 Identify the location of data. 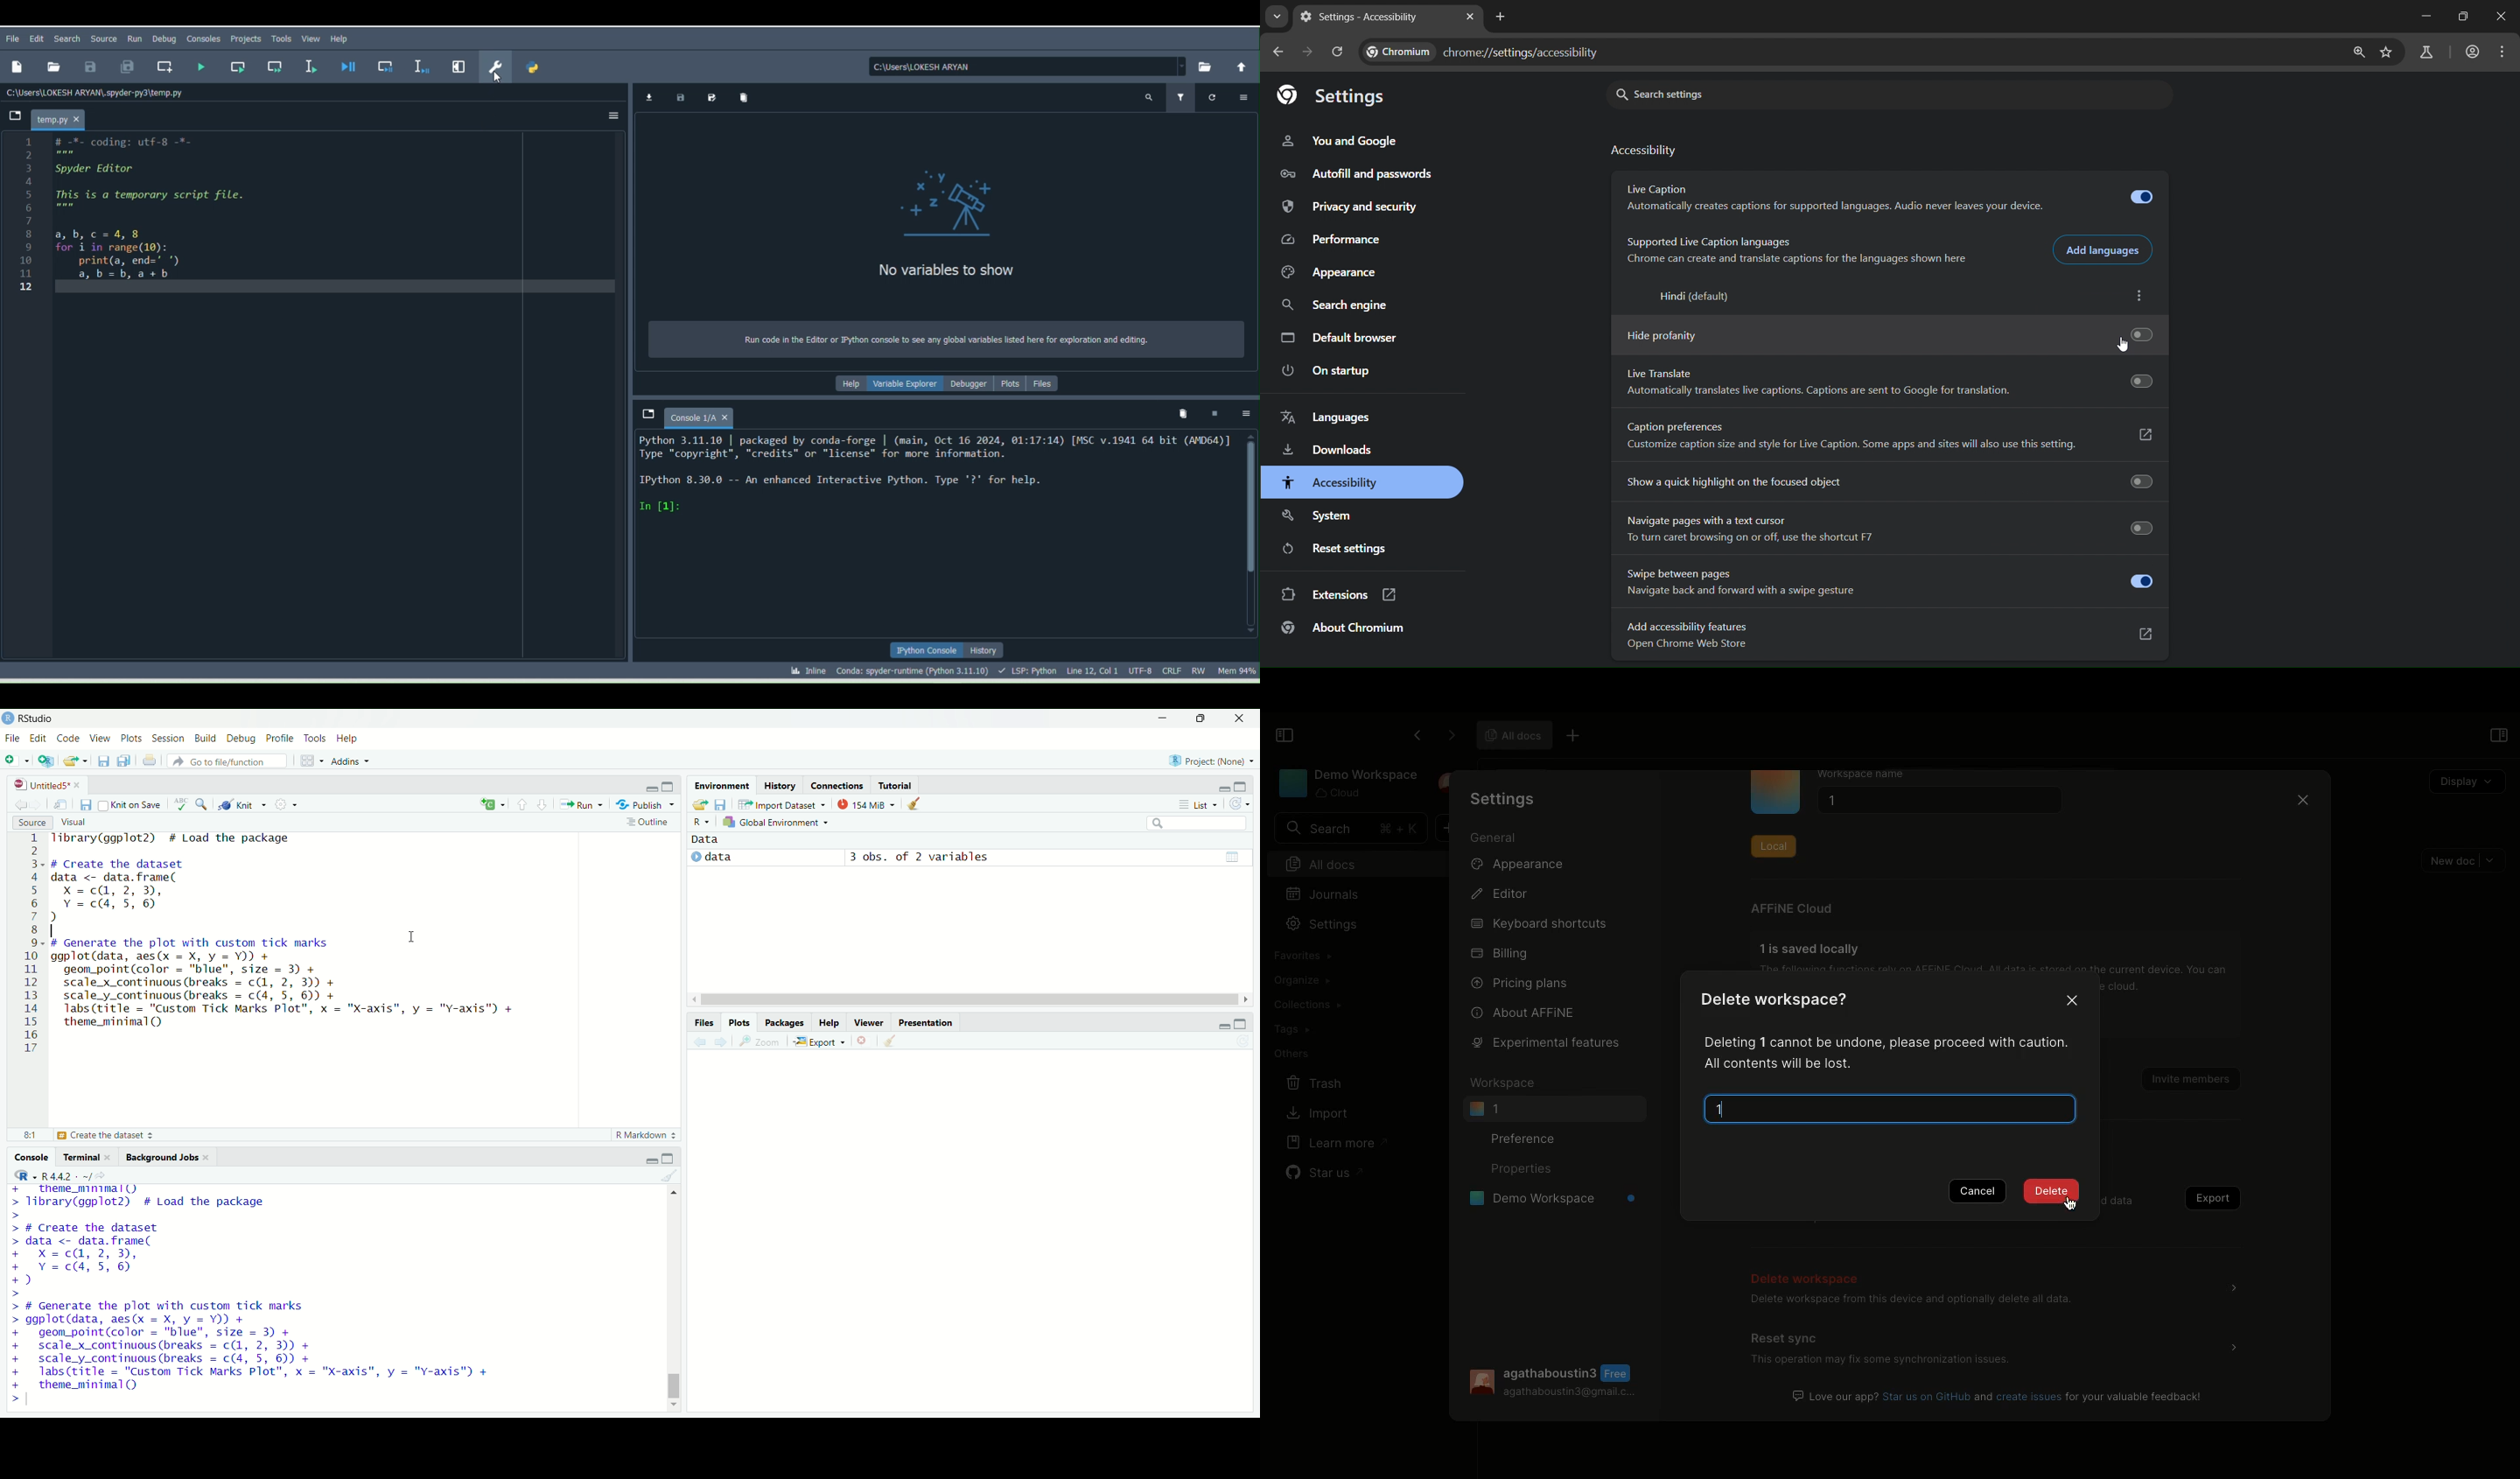
(724, 857).